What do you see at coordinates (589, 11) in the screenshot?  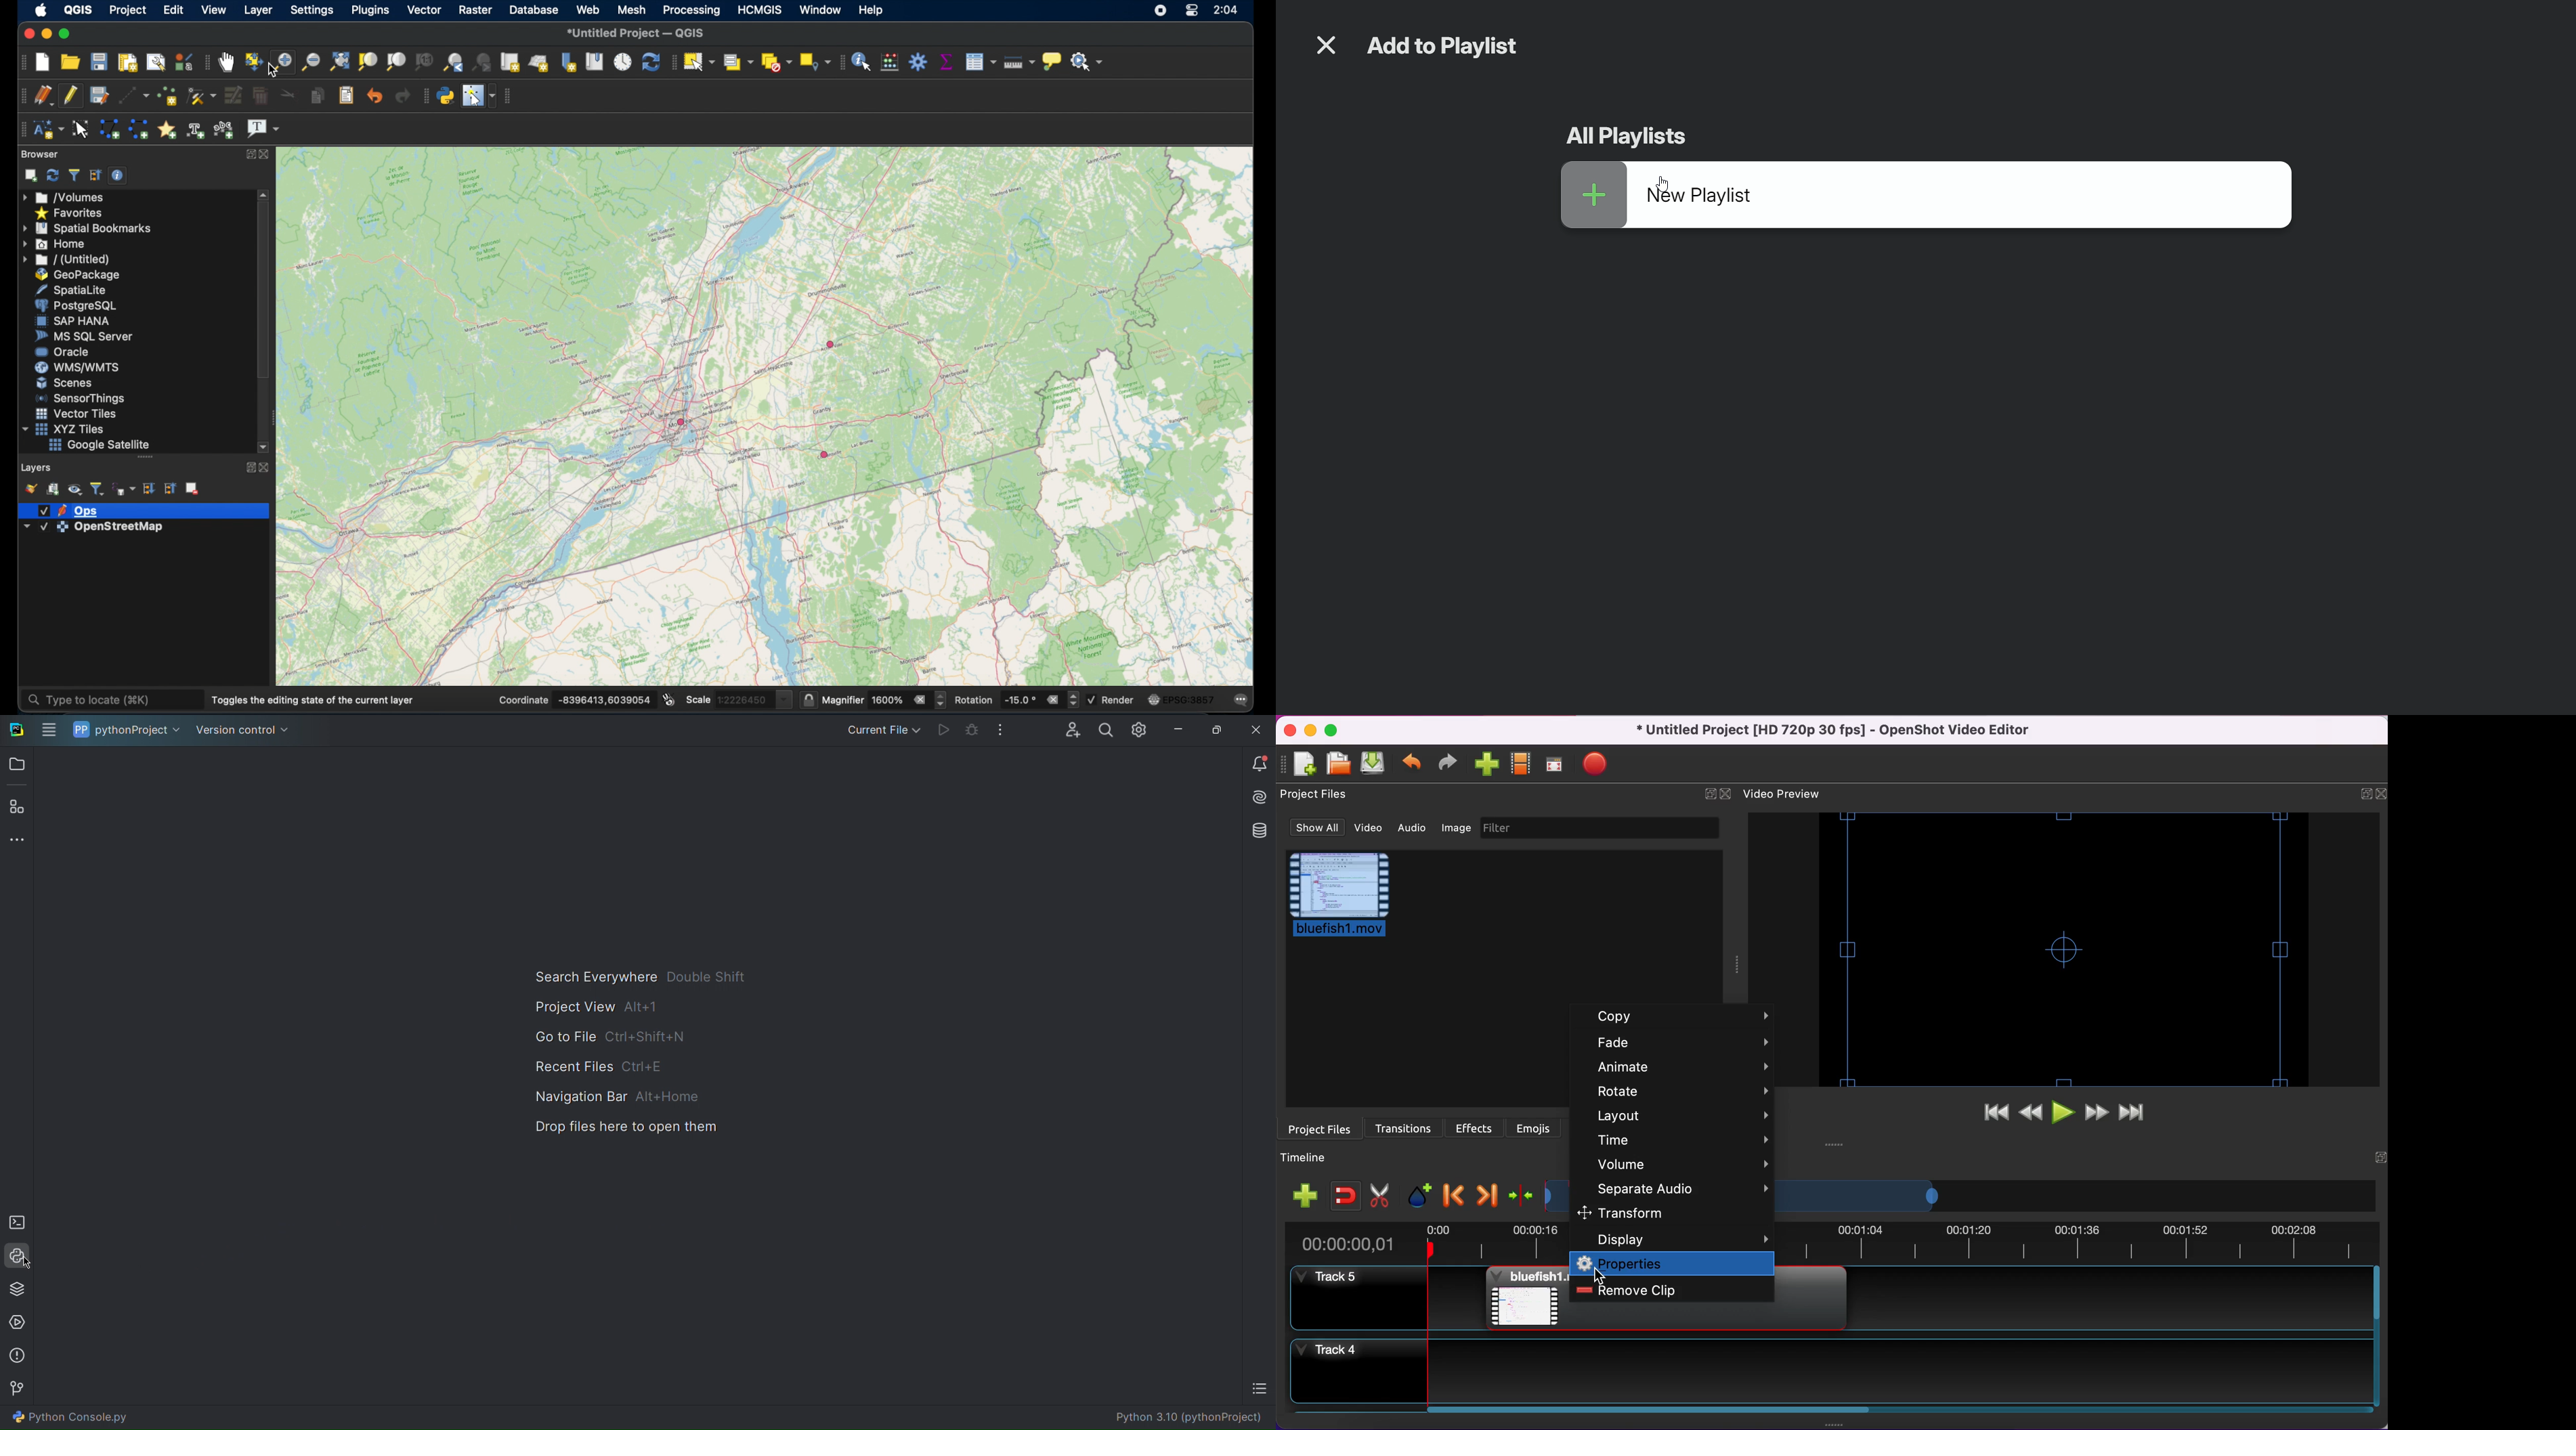 I see `web` at bounding box center [589, 11].